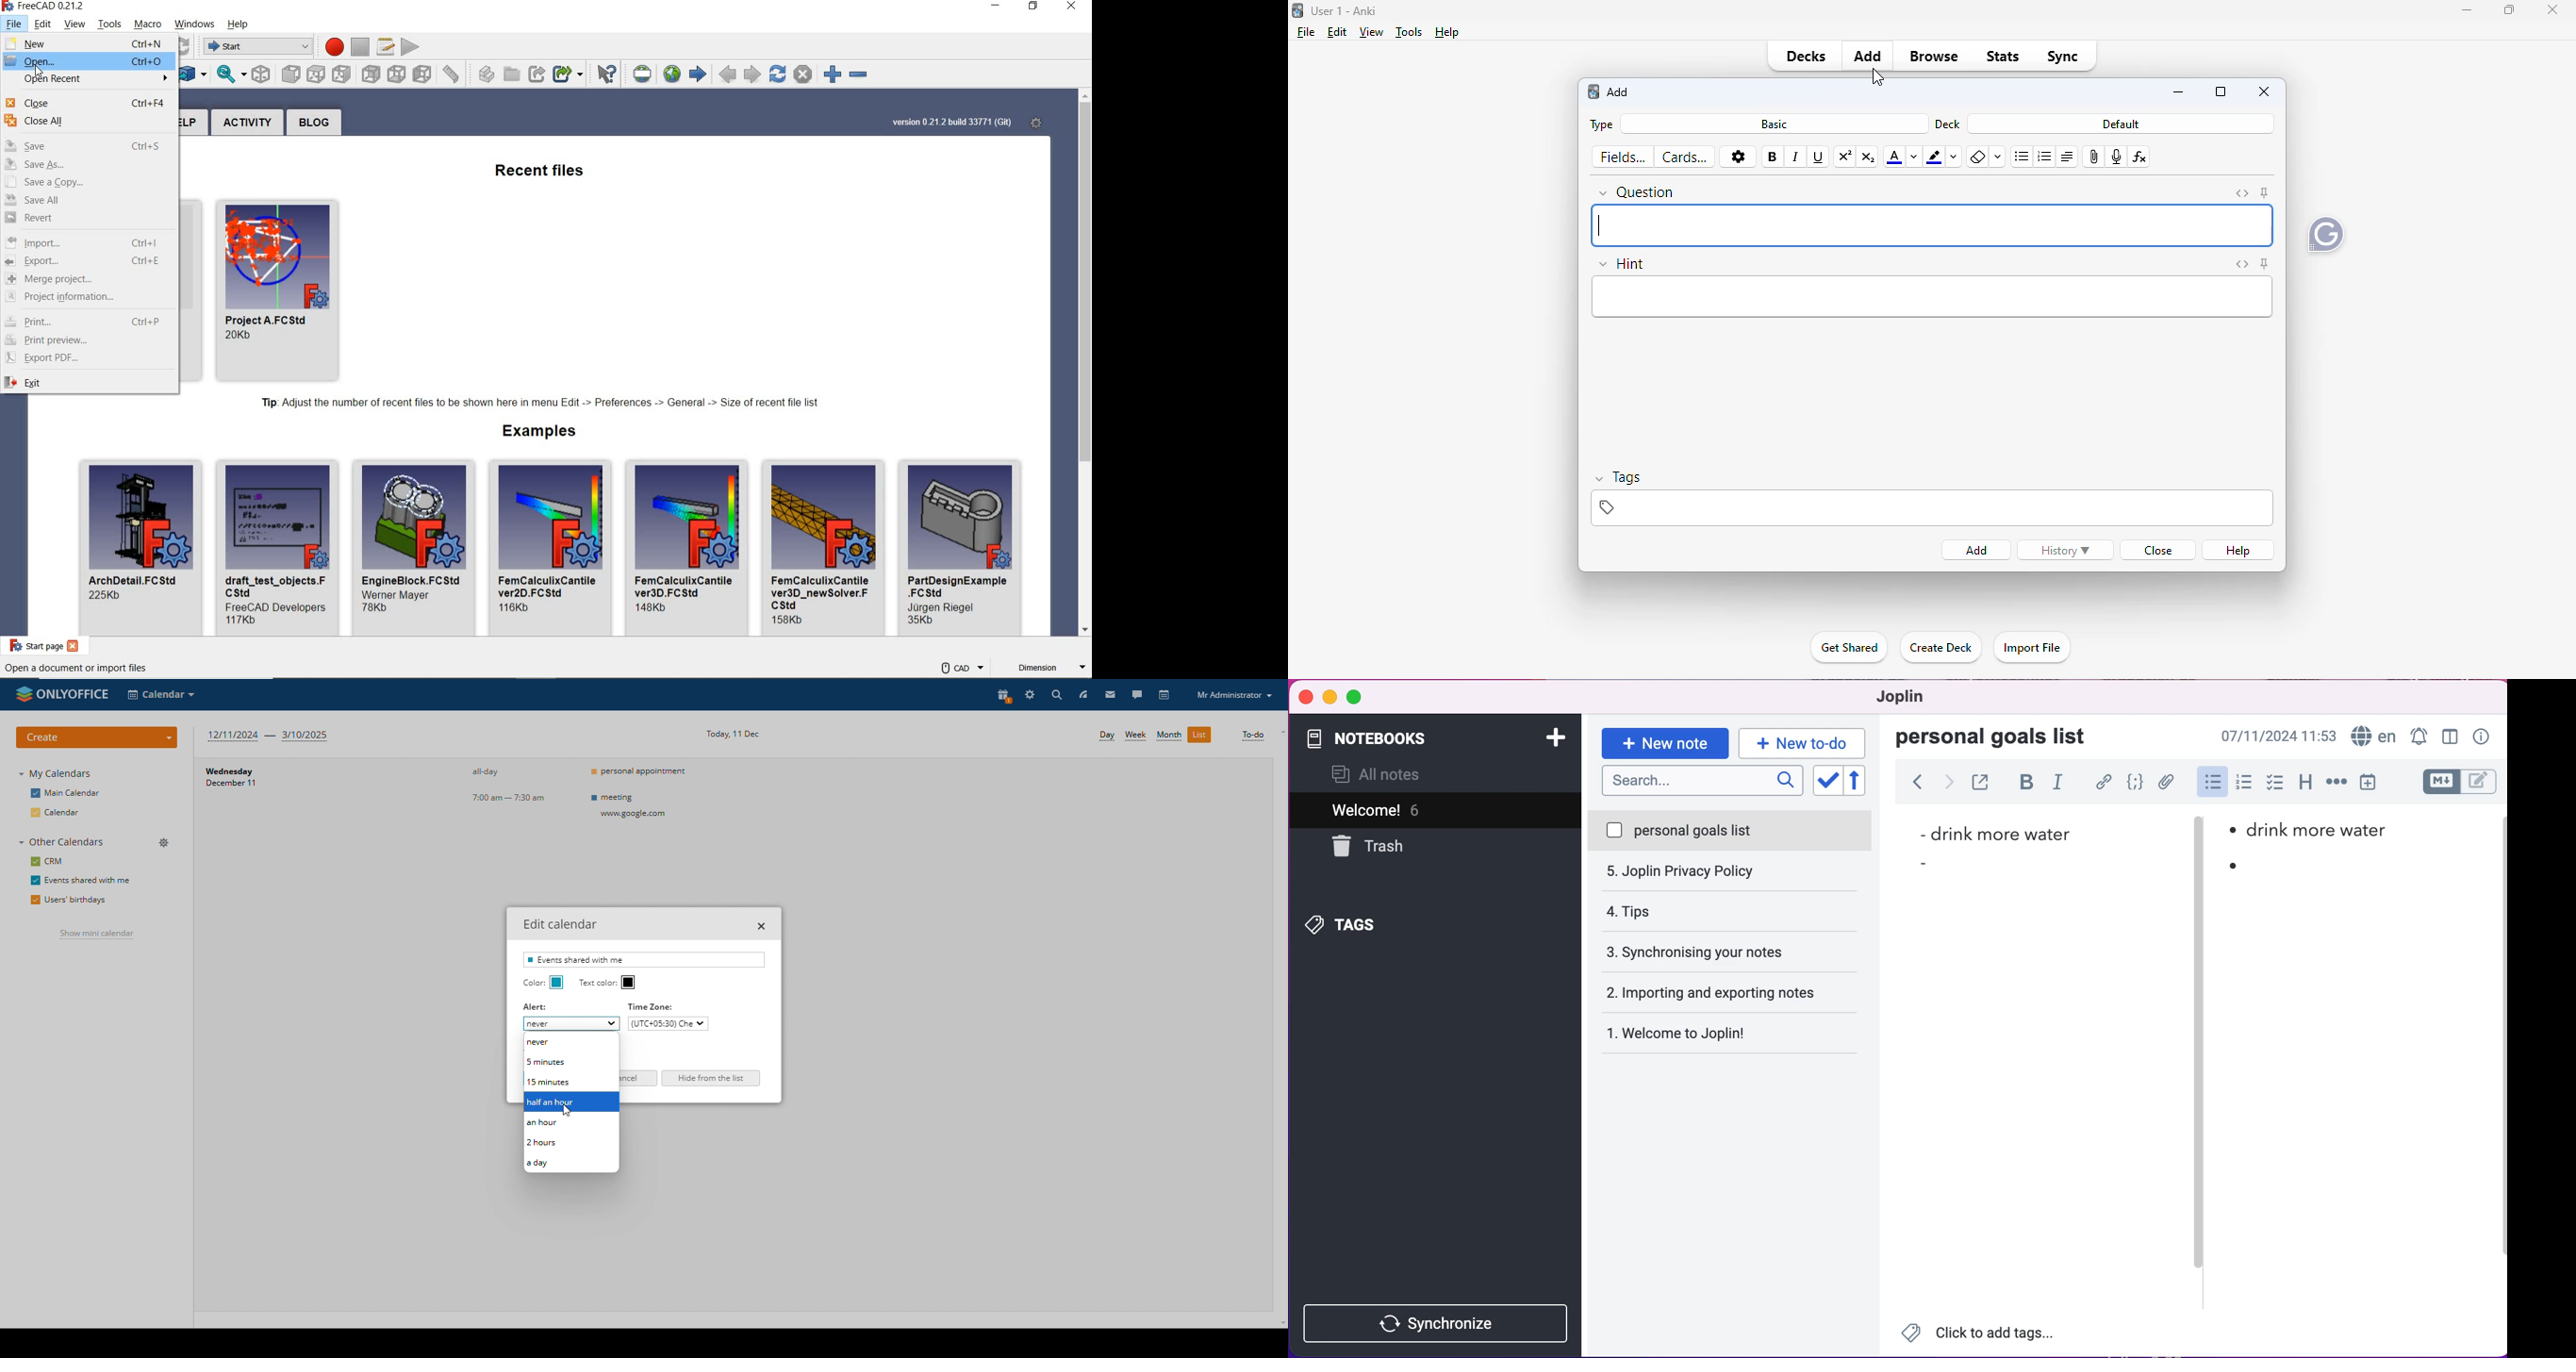  I want to click on Alert:, so click(536, 1008).